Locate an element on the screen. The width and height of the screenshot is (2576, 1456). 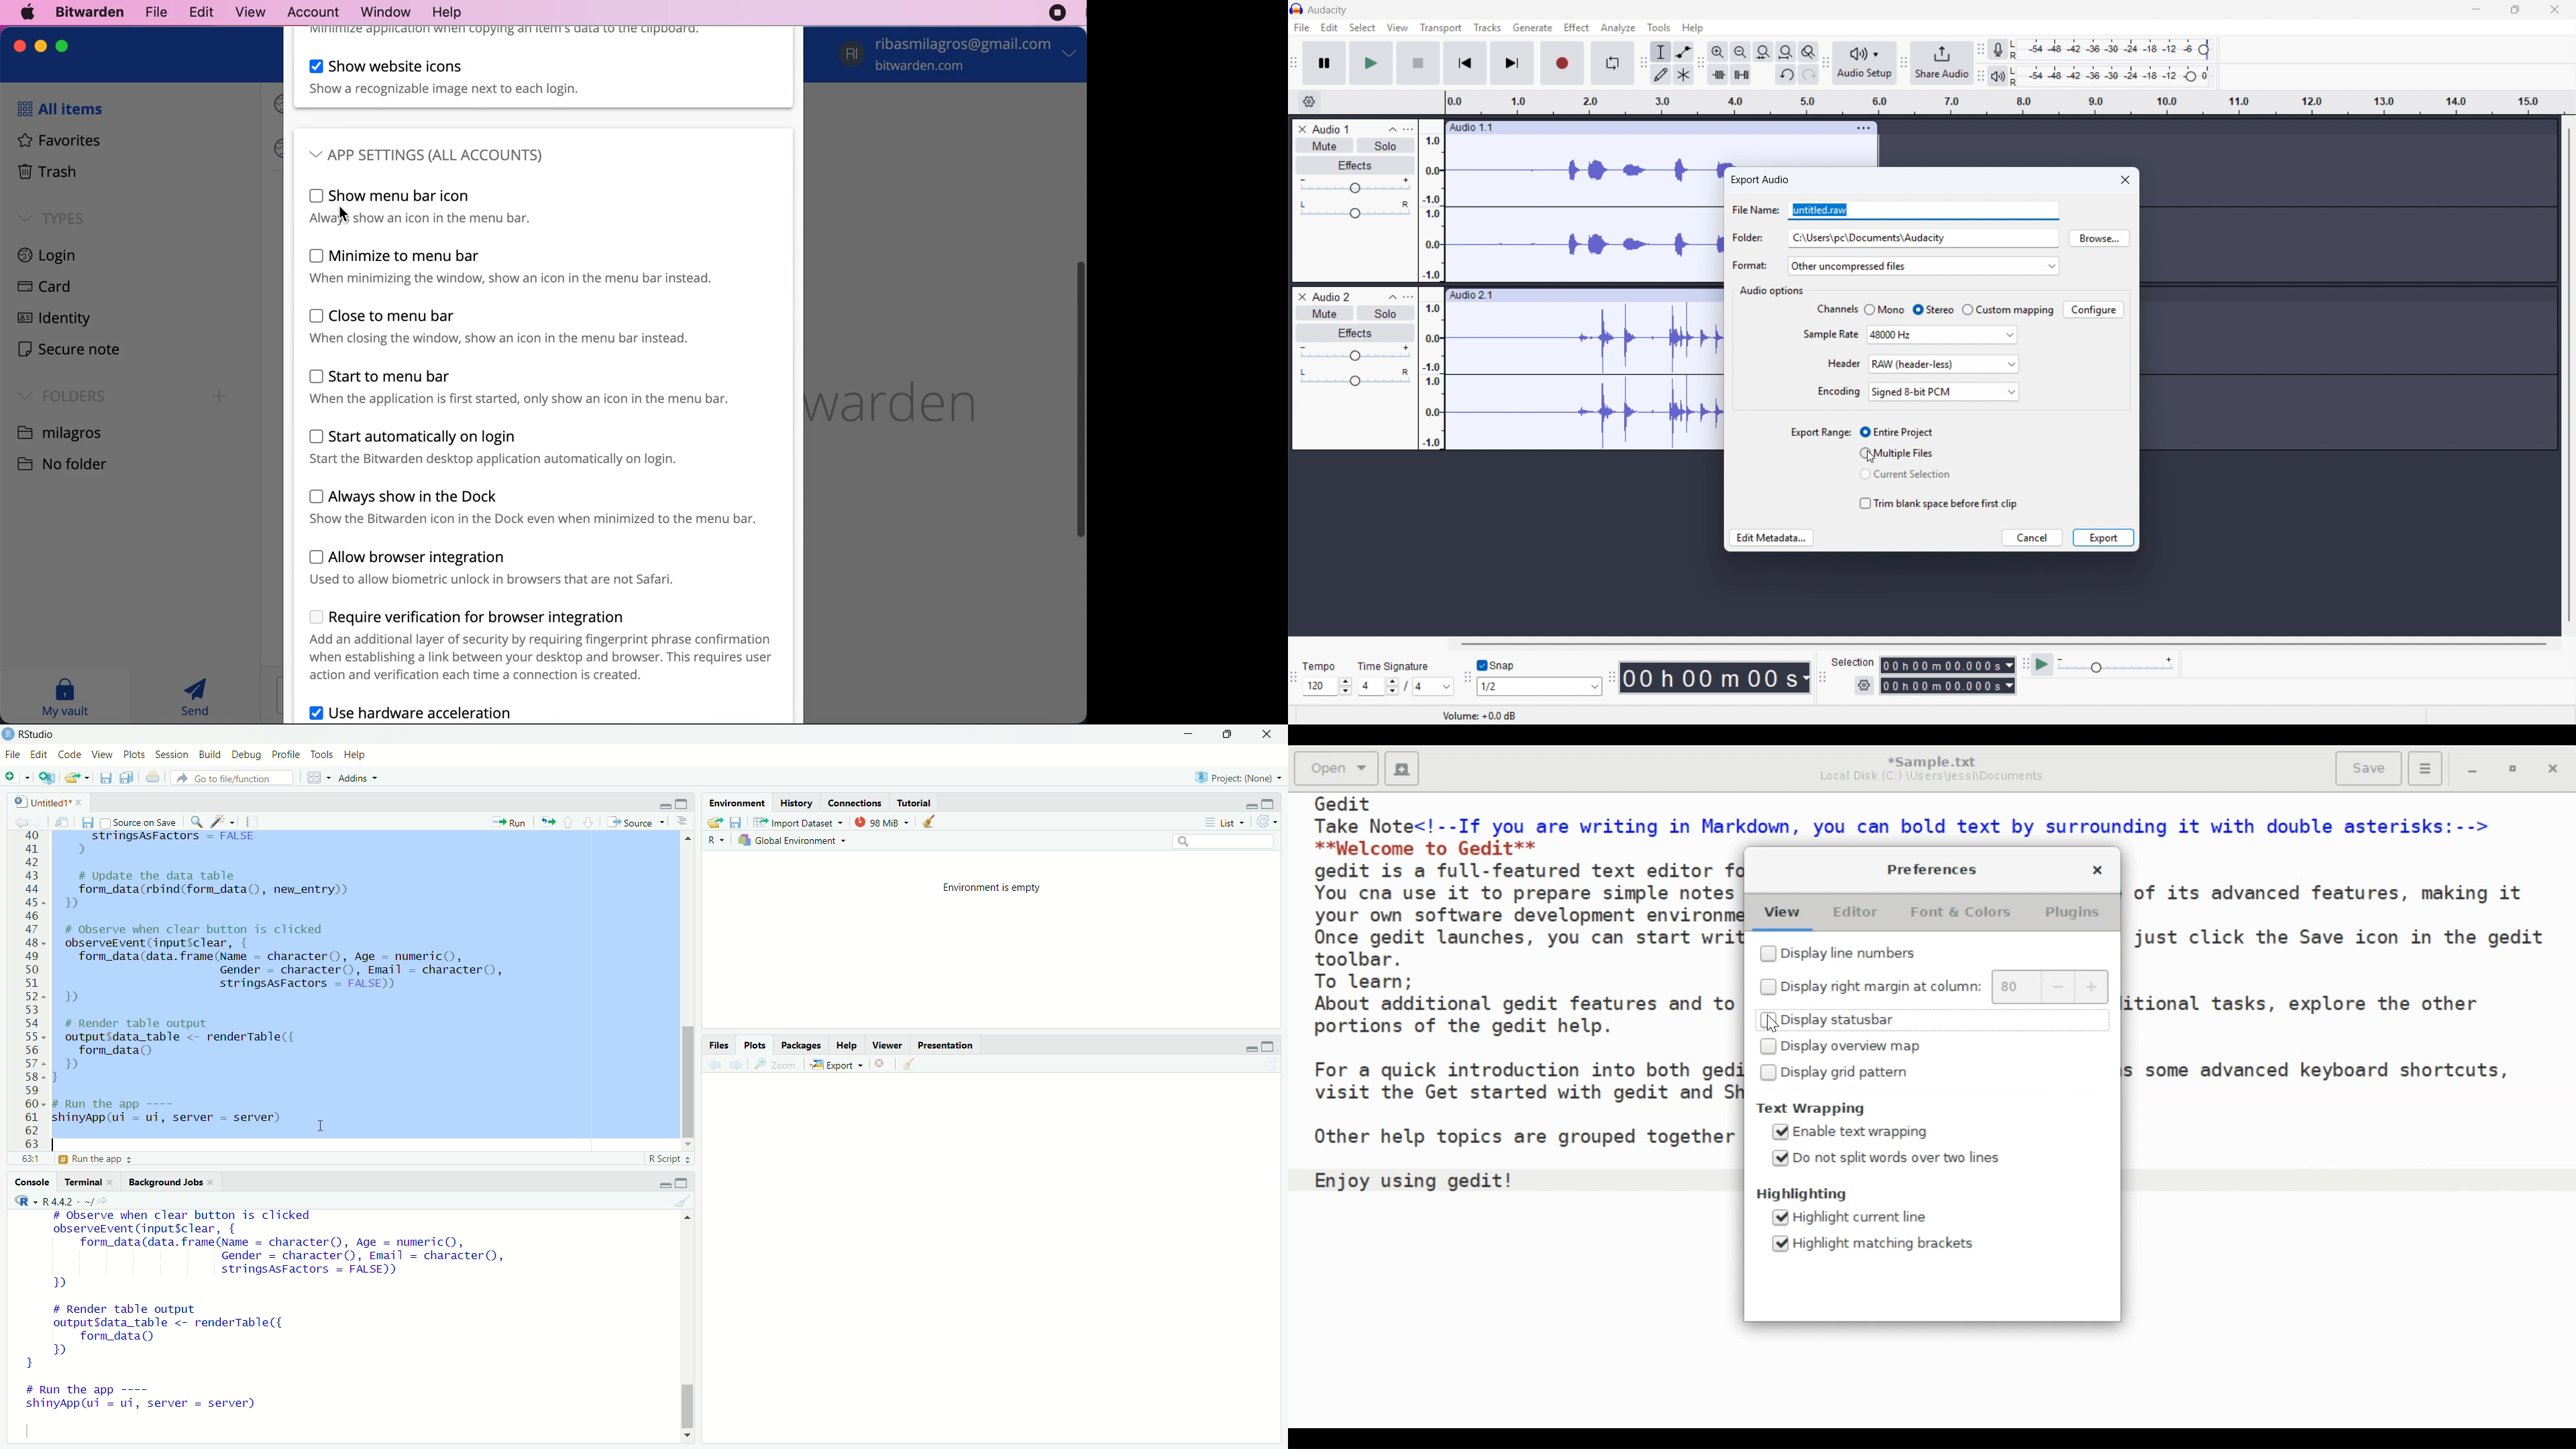
Browse  is located at coordinates (2099, 238).